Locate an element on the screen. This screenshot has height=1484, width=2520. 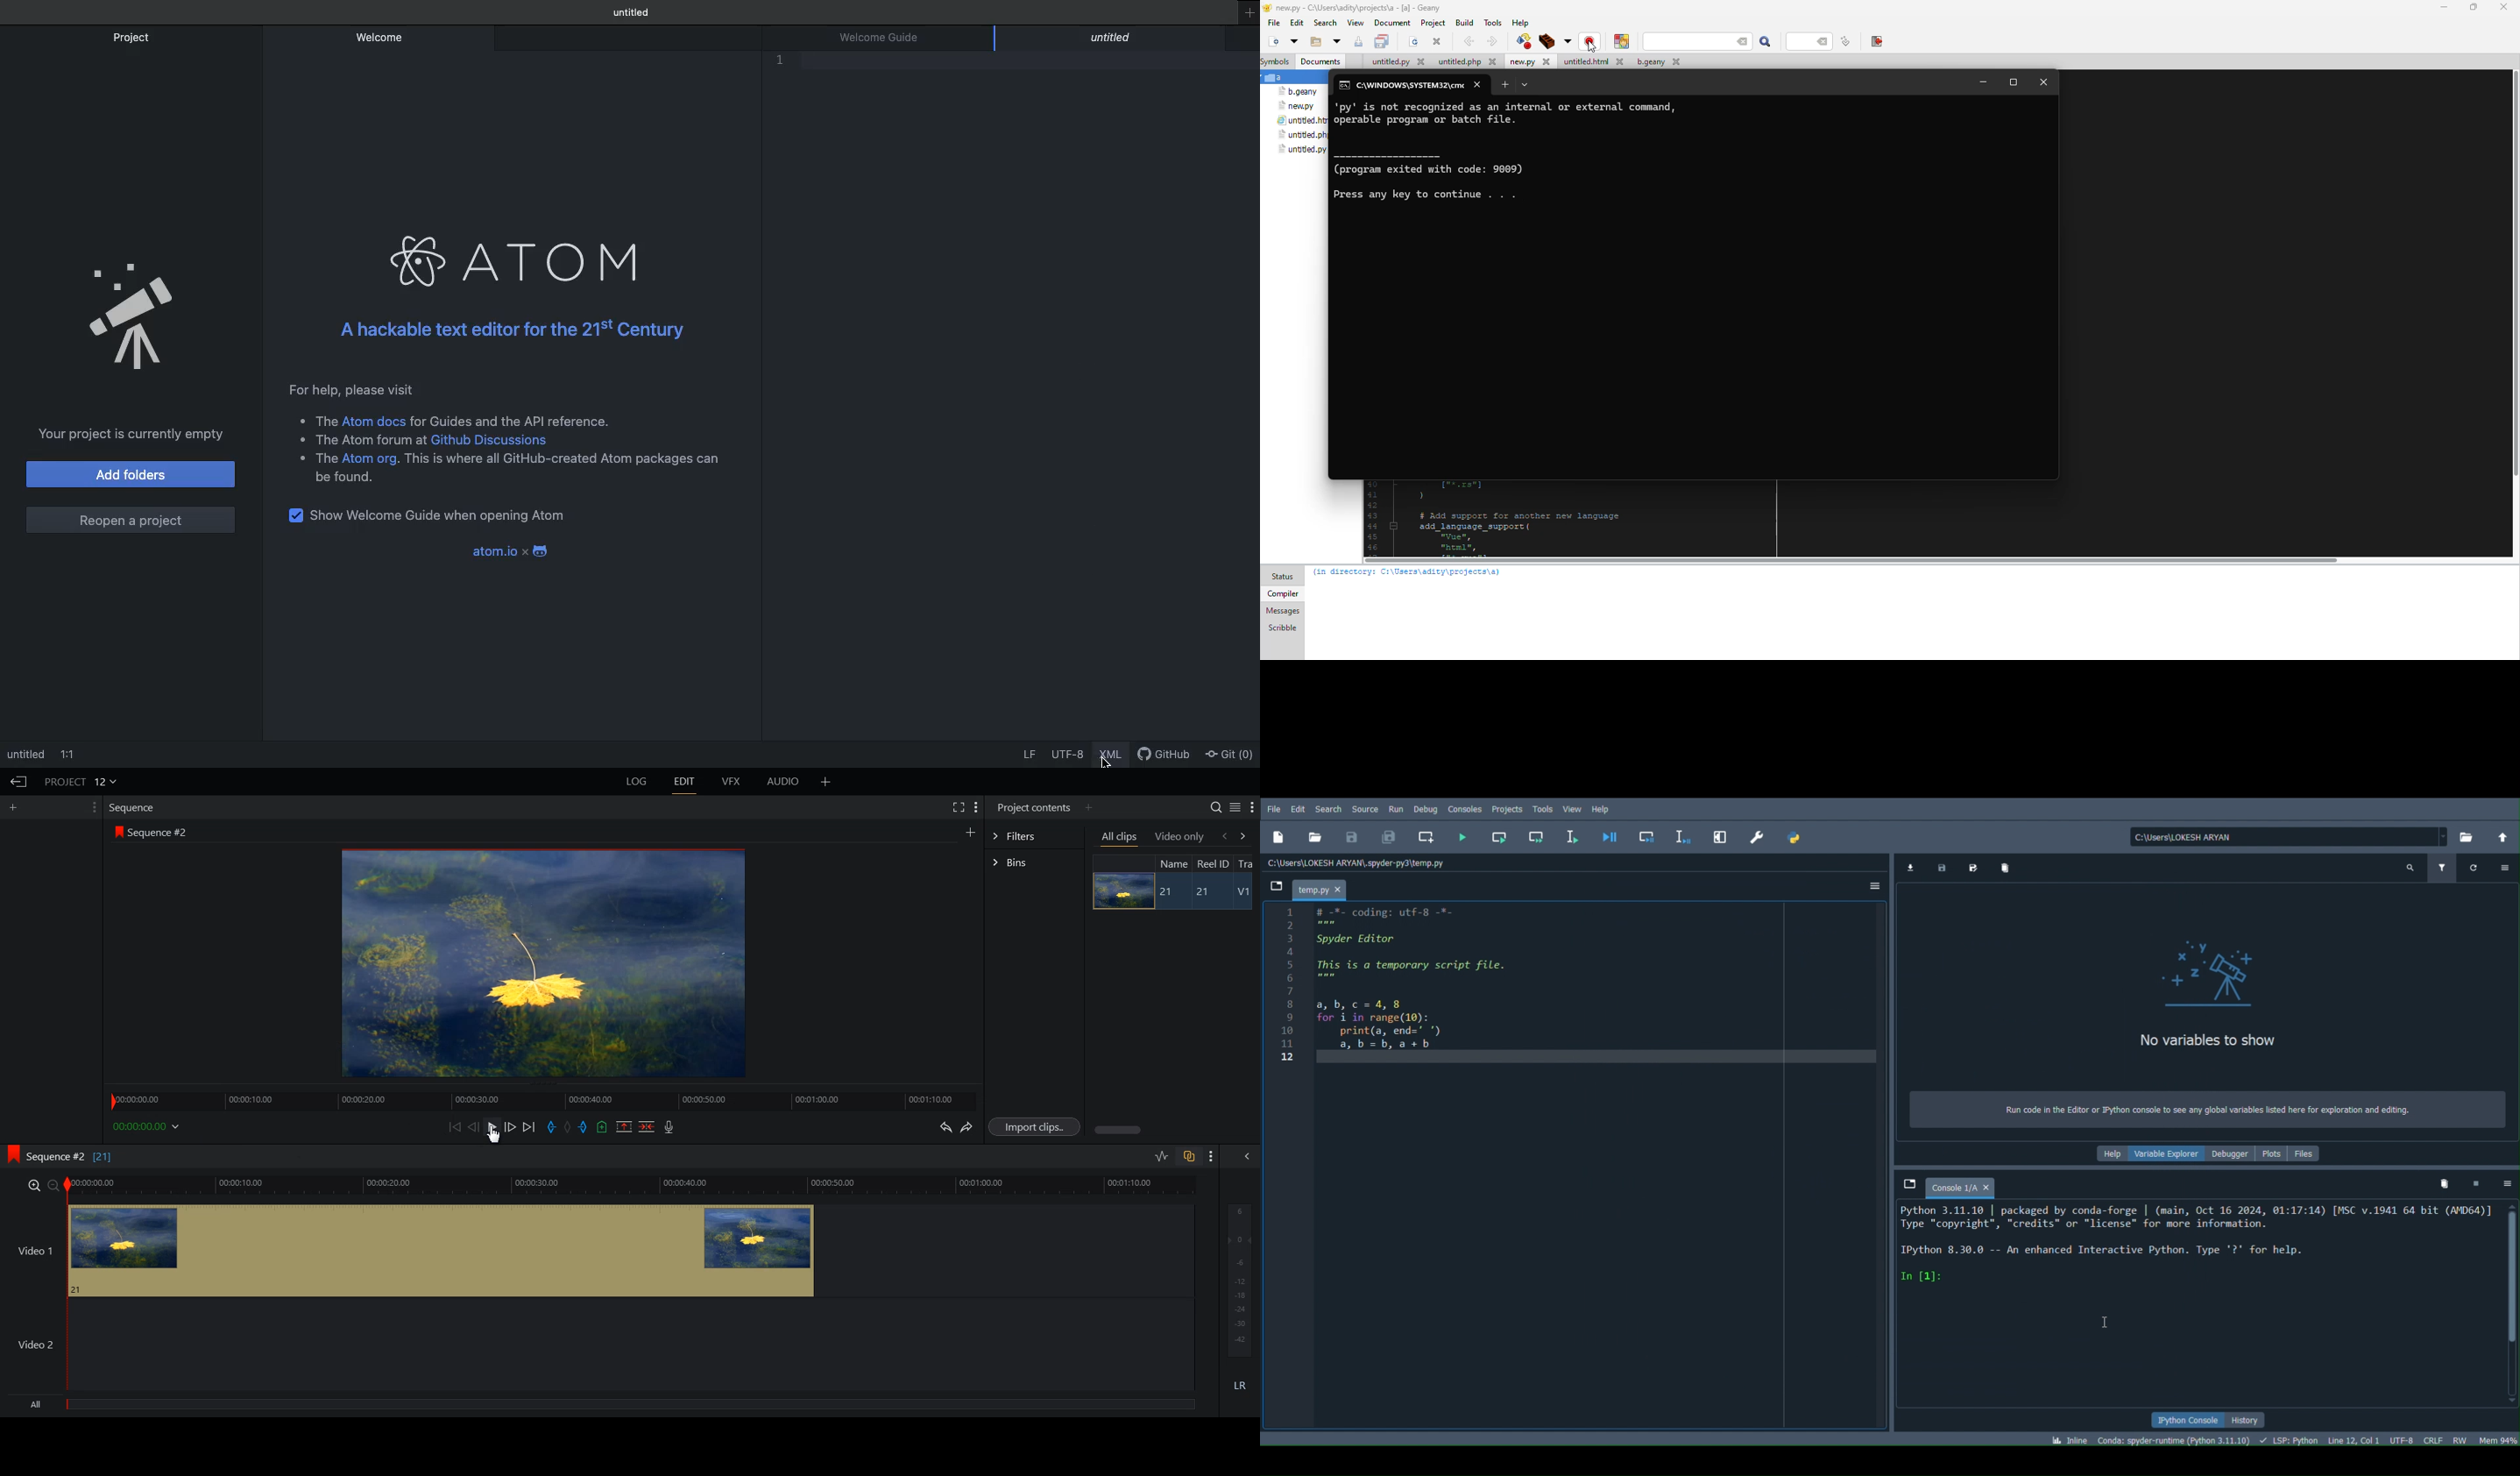
Add an in Mark in current position is located at coordinates (550, 1128).